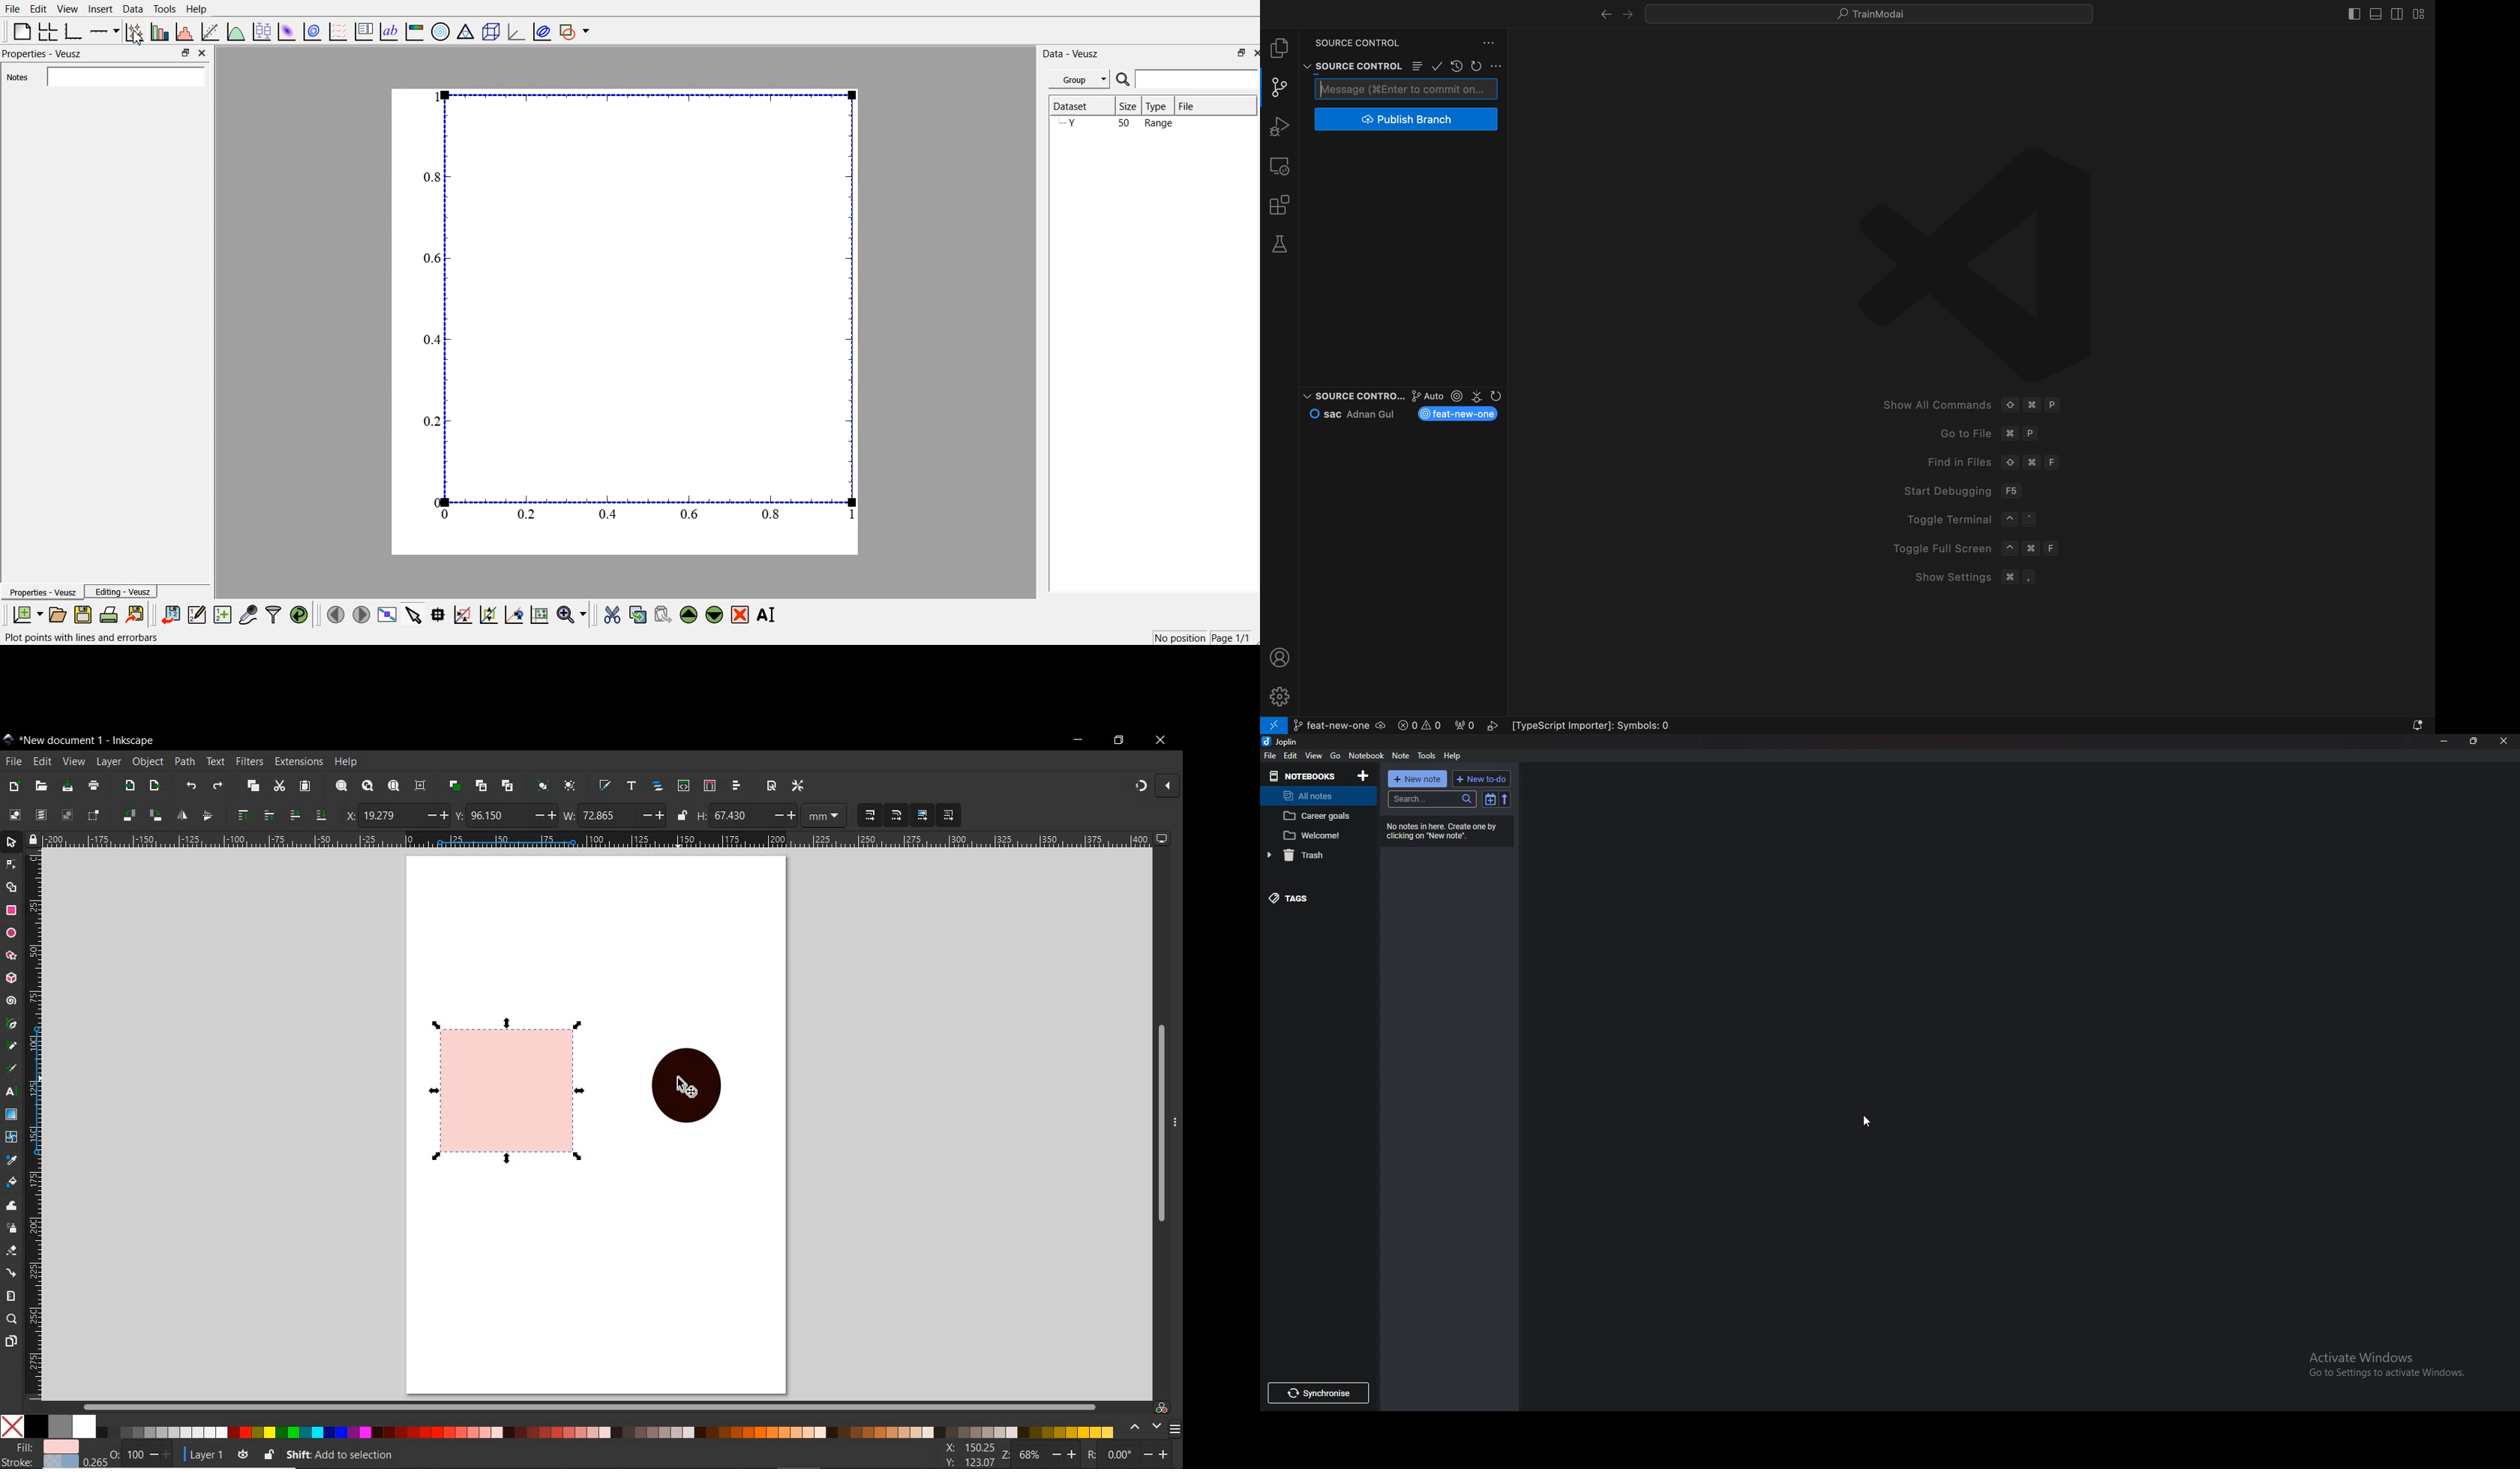 Image resolution: width=2520 pixels, height=1484 pixels. What do you see at coordinates (1456, 65) in the screenshot?
I see `restore` at bounding box center [1456, 65].